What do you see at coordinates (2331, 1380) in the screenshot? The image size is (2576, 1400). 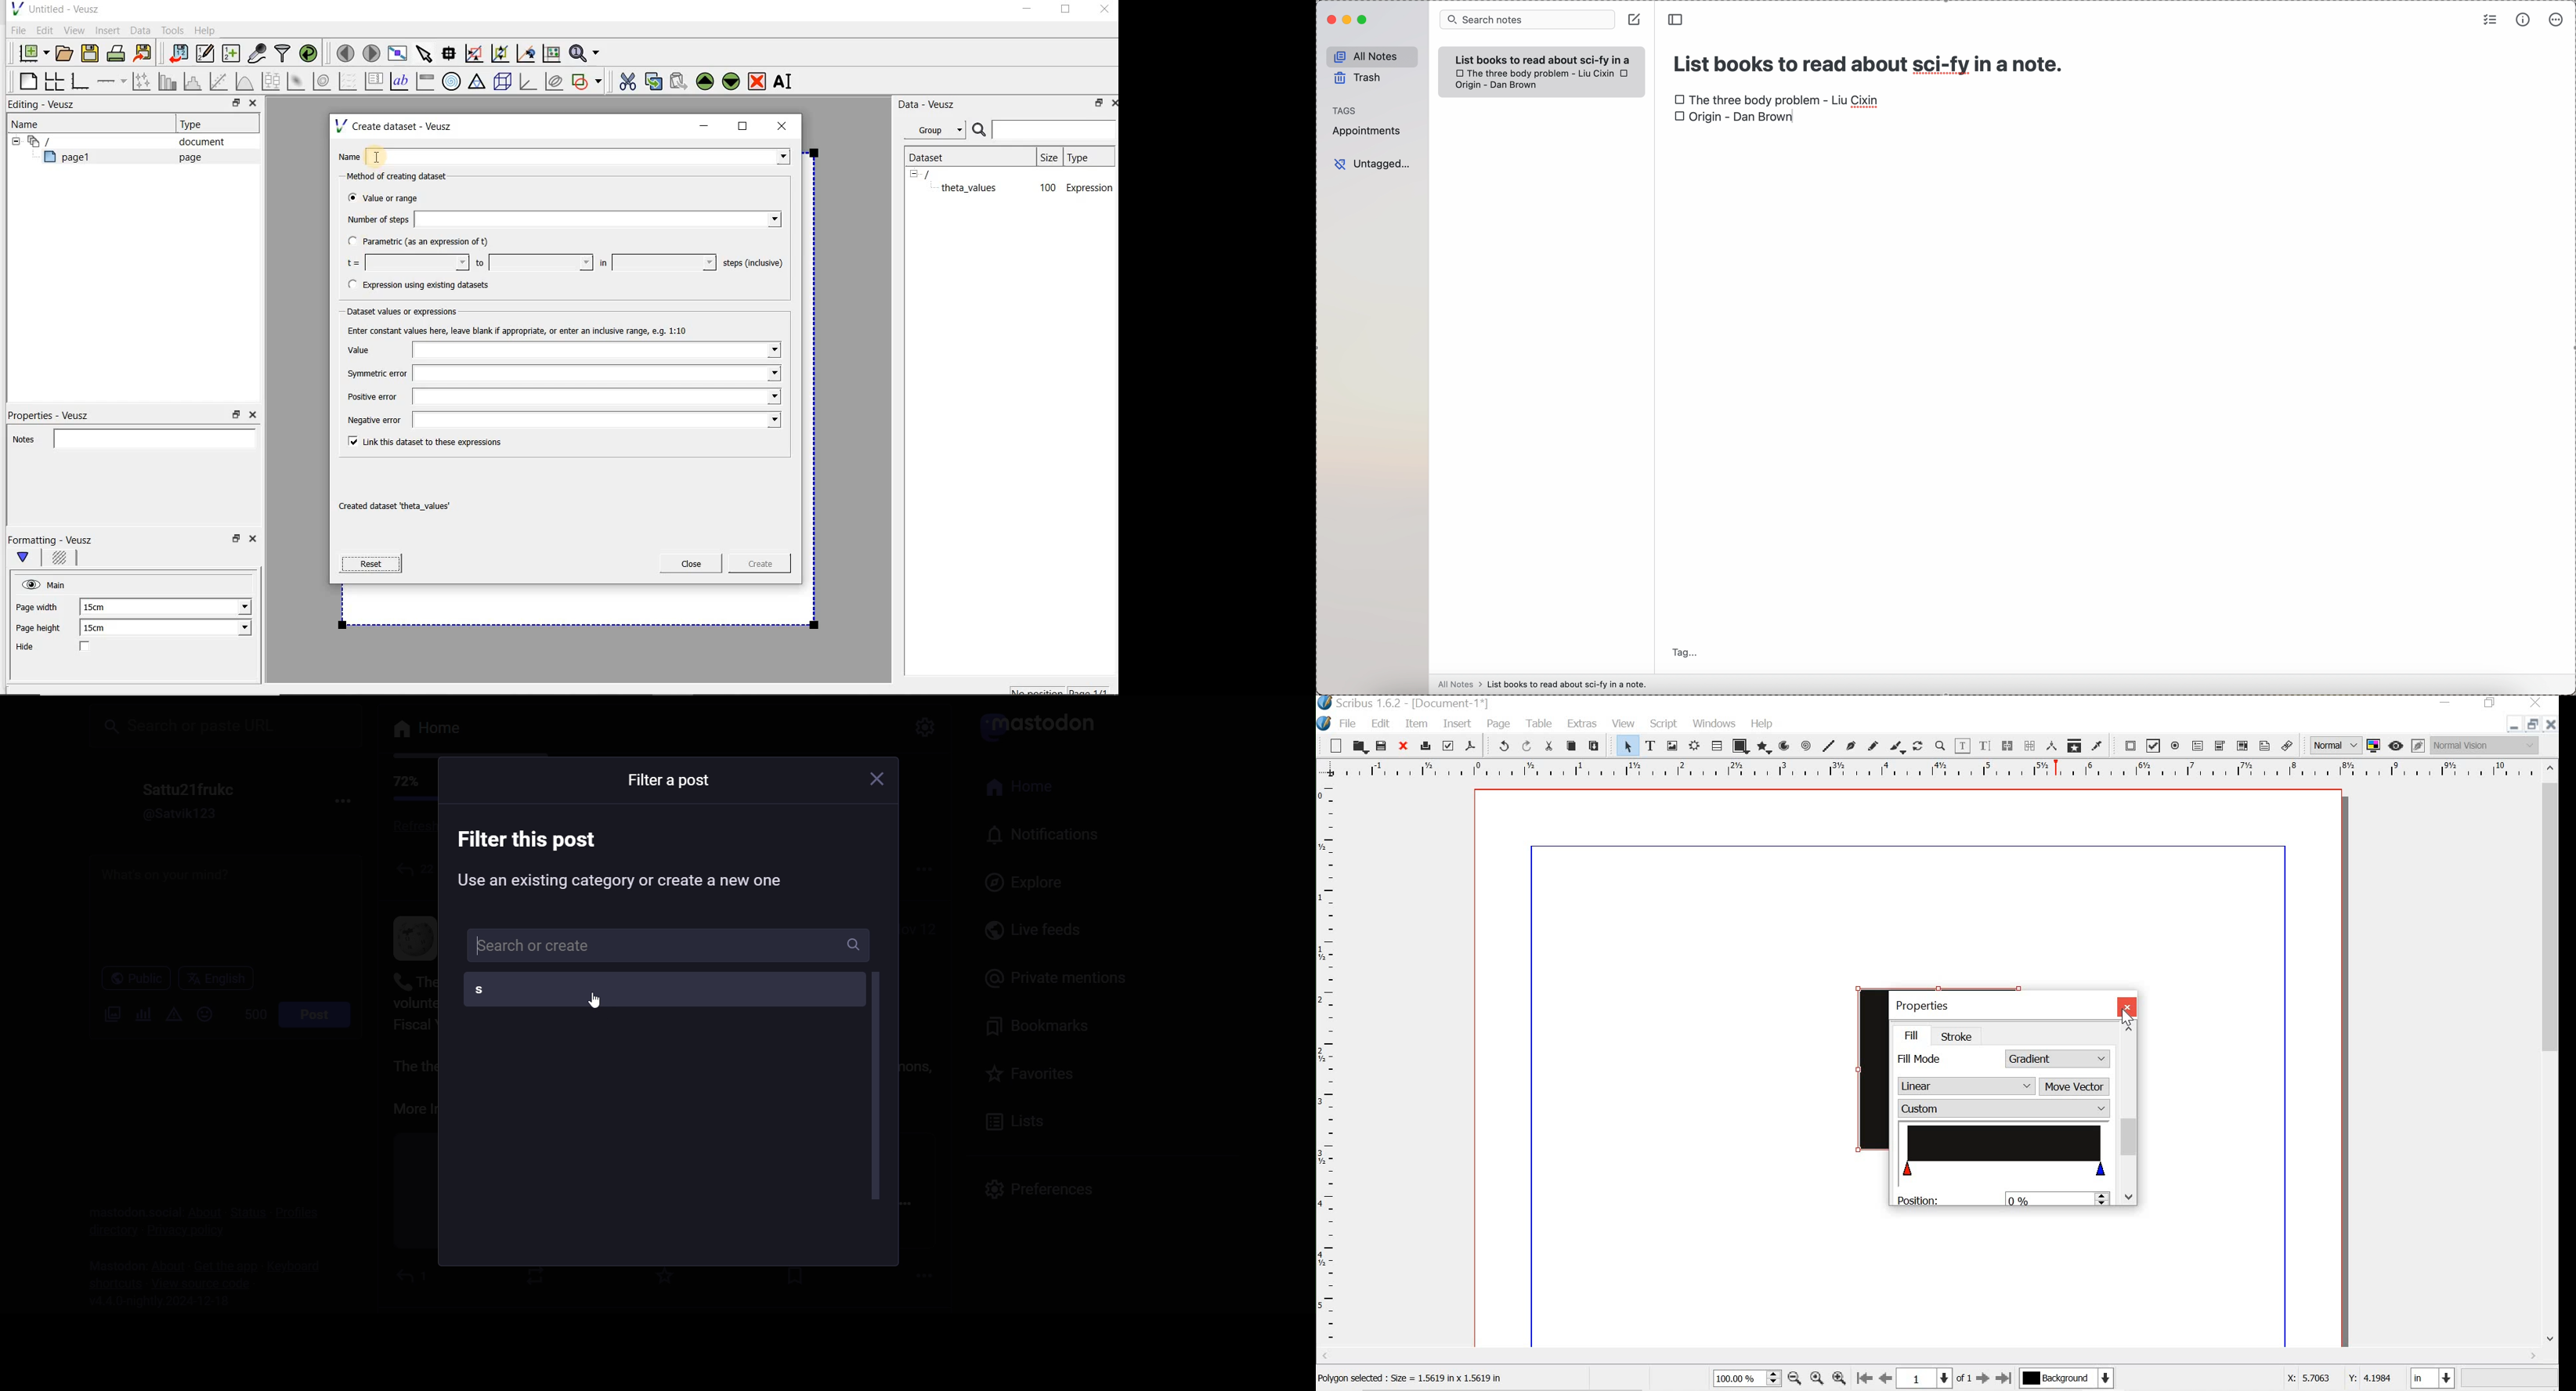 I see `X: 5.7063 Y: 4.1984` at bounding box center [2331, 1380].